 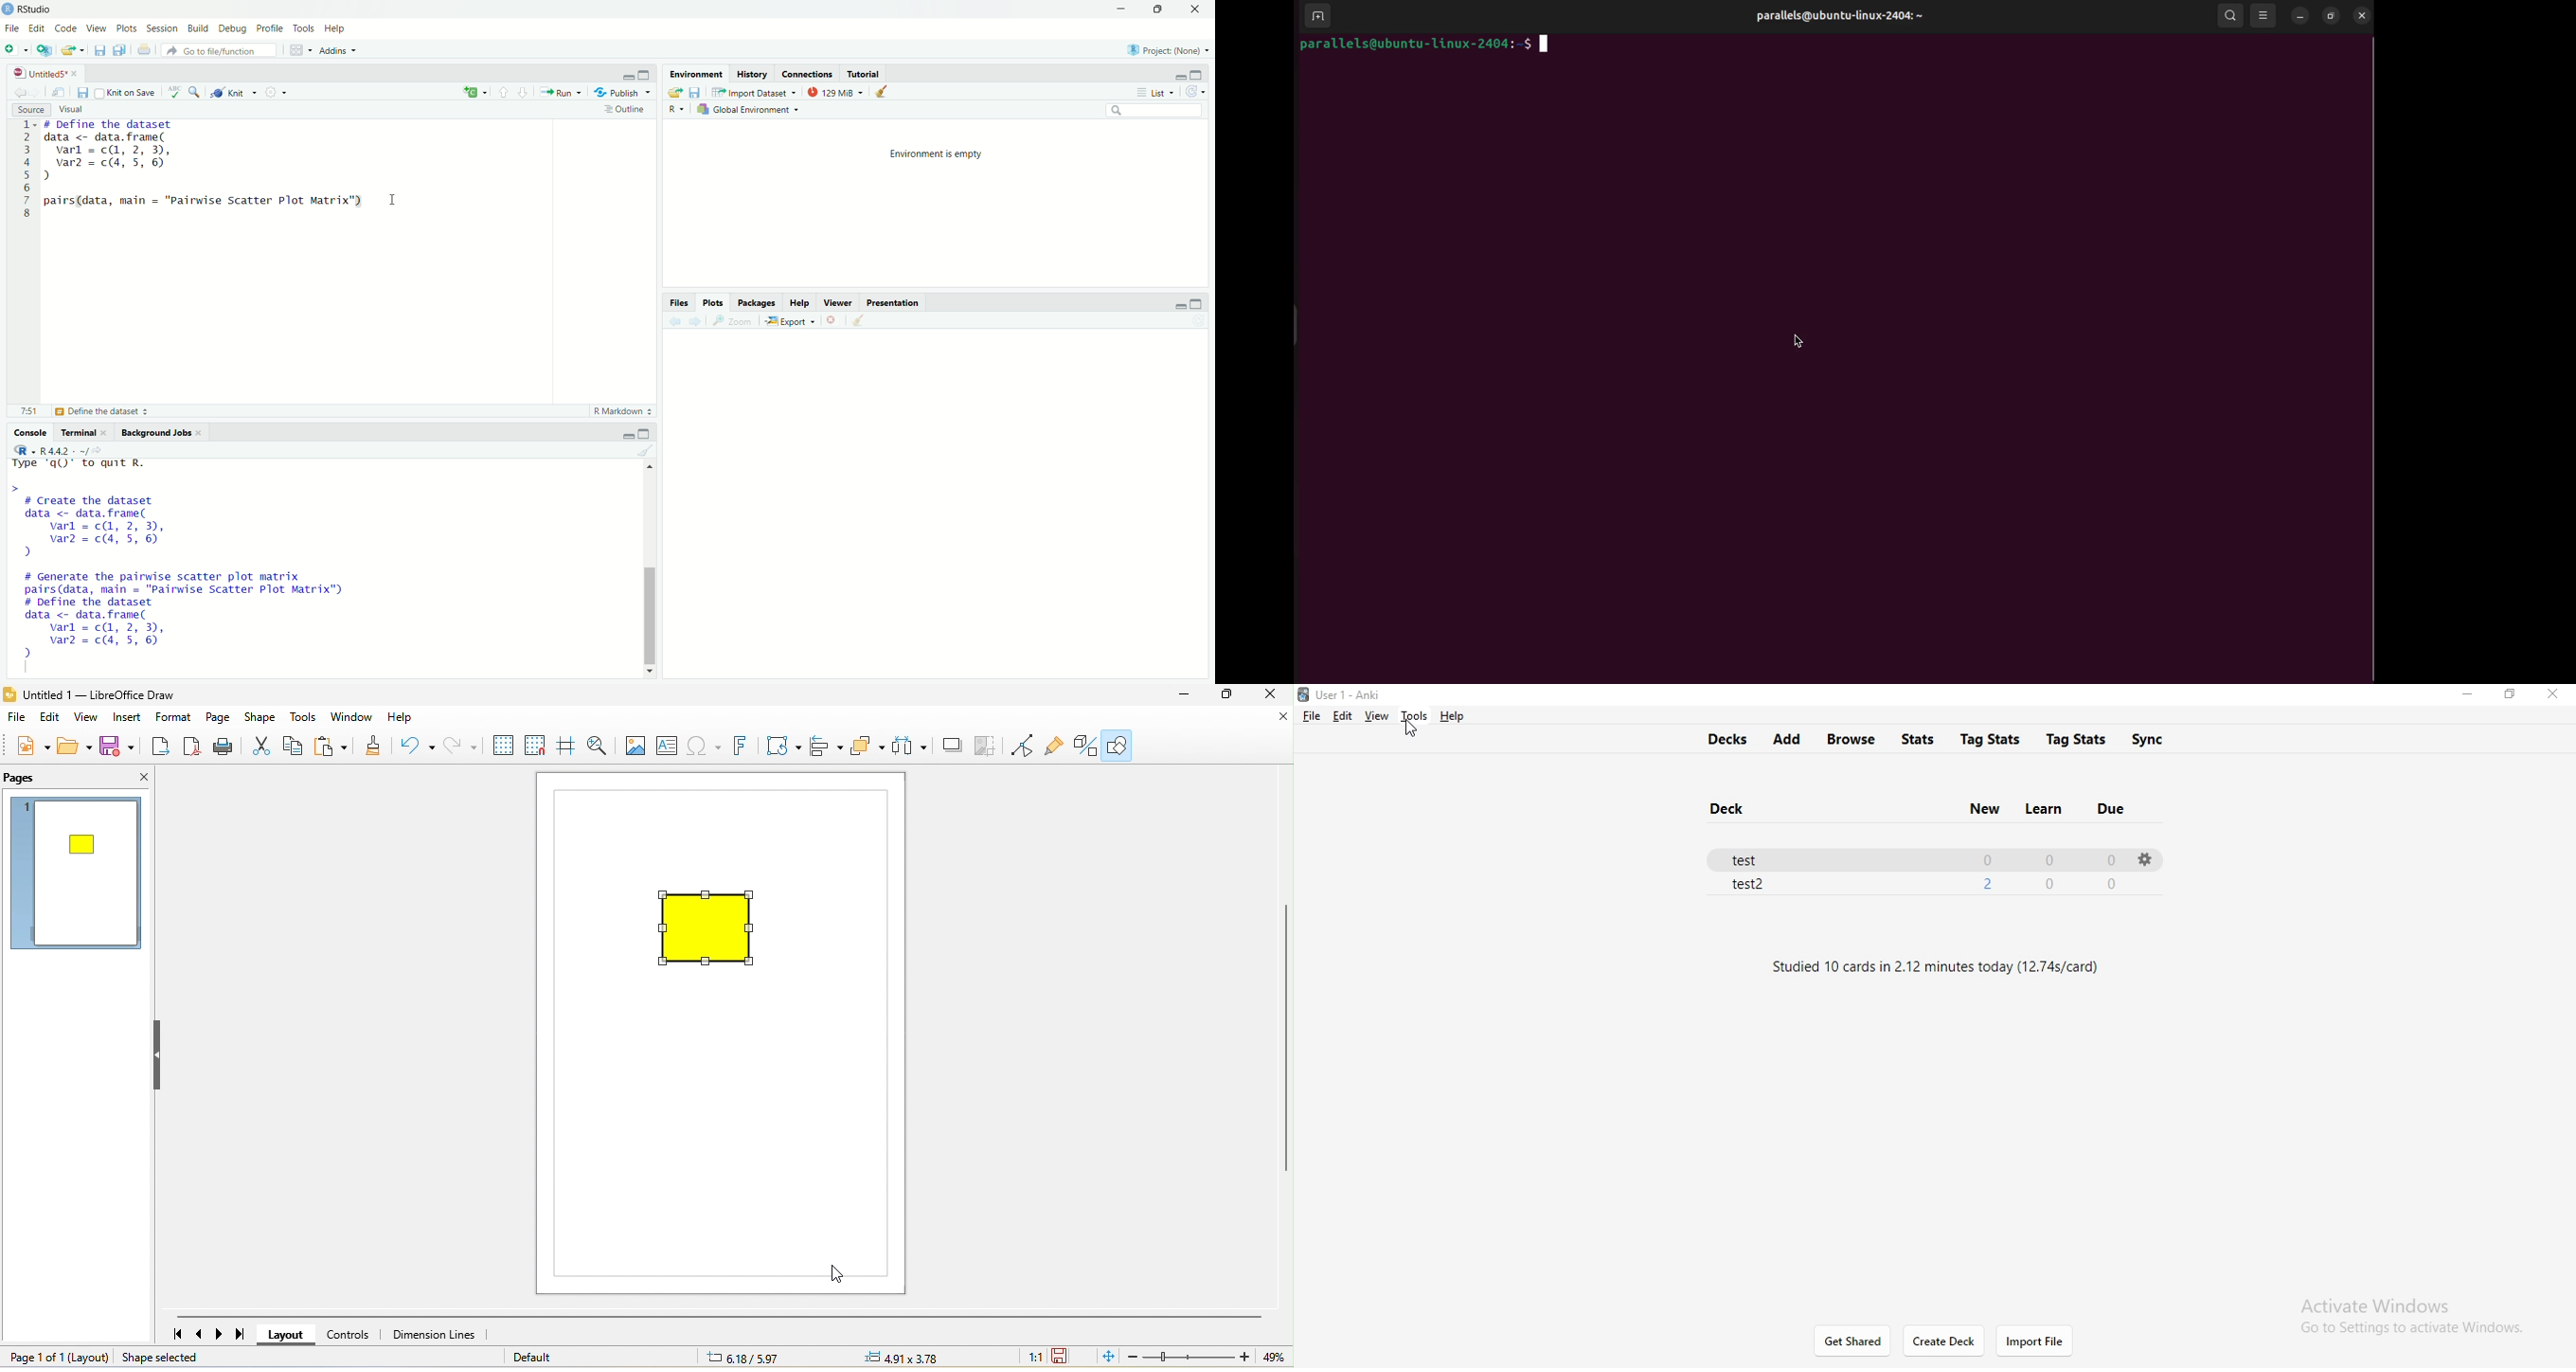 I want to click on Background Jobs, so click(x=159, y=433).